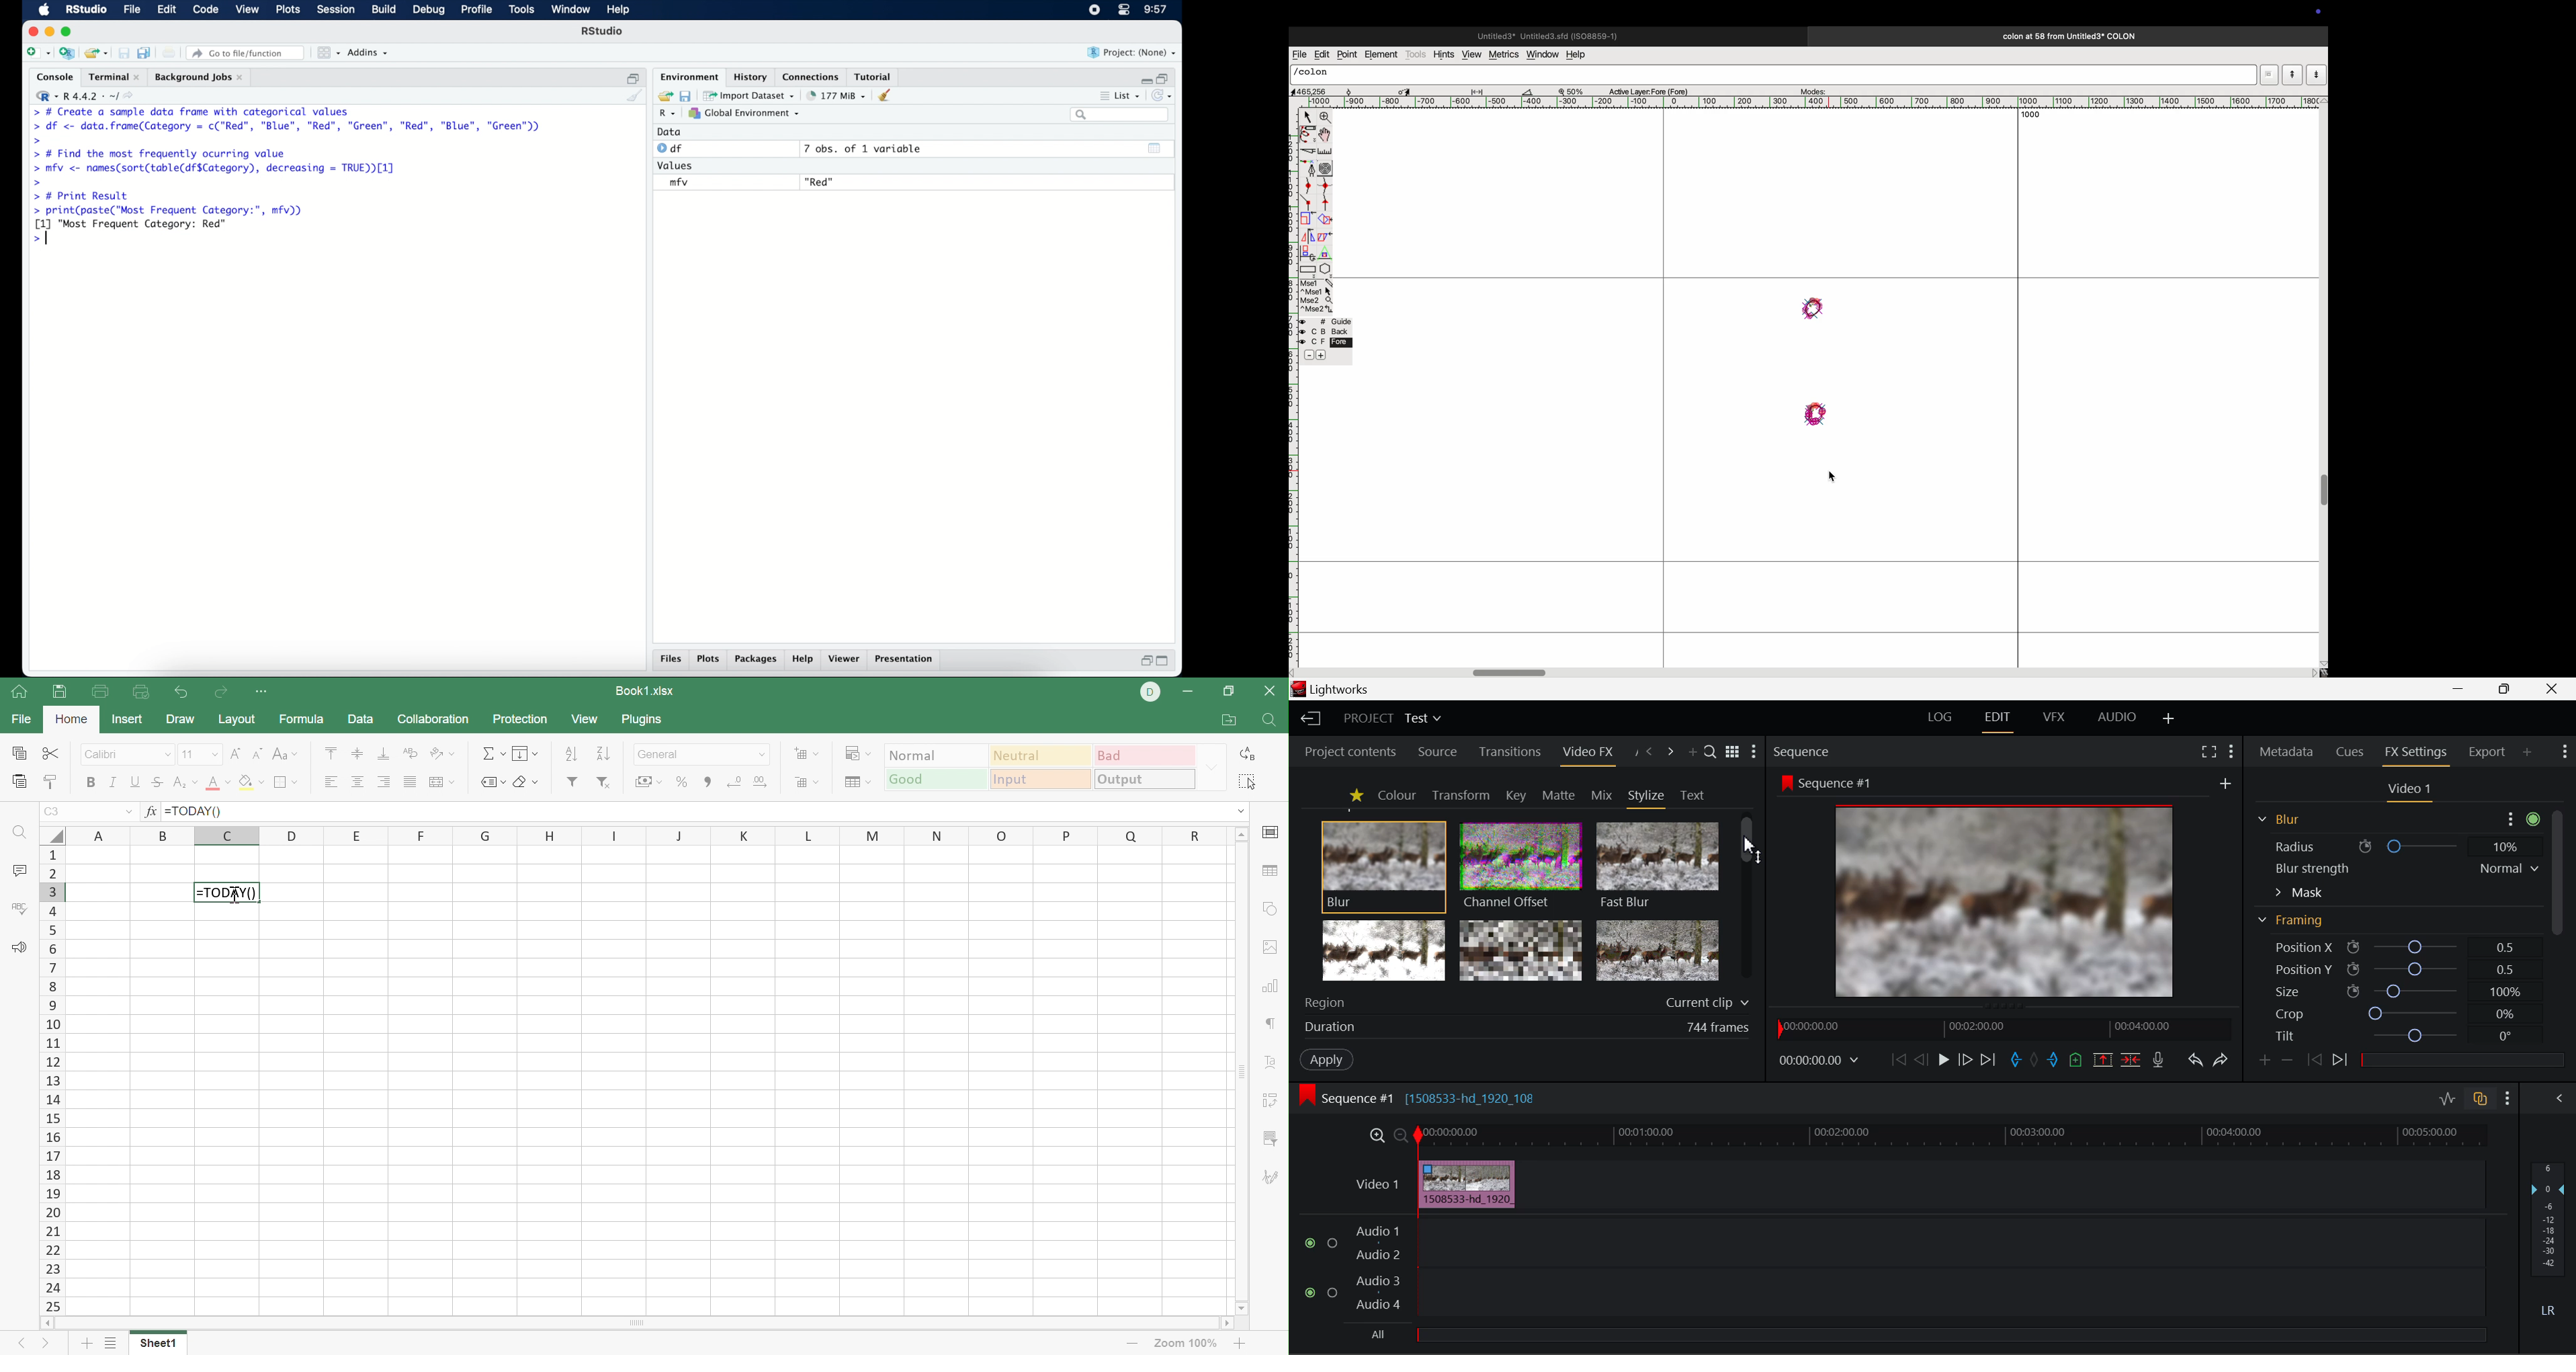 This screenshot has width=2576, height=1372. Describe the element at coordinates (670, 114) in the screenshot. I see `R` at that location.